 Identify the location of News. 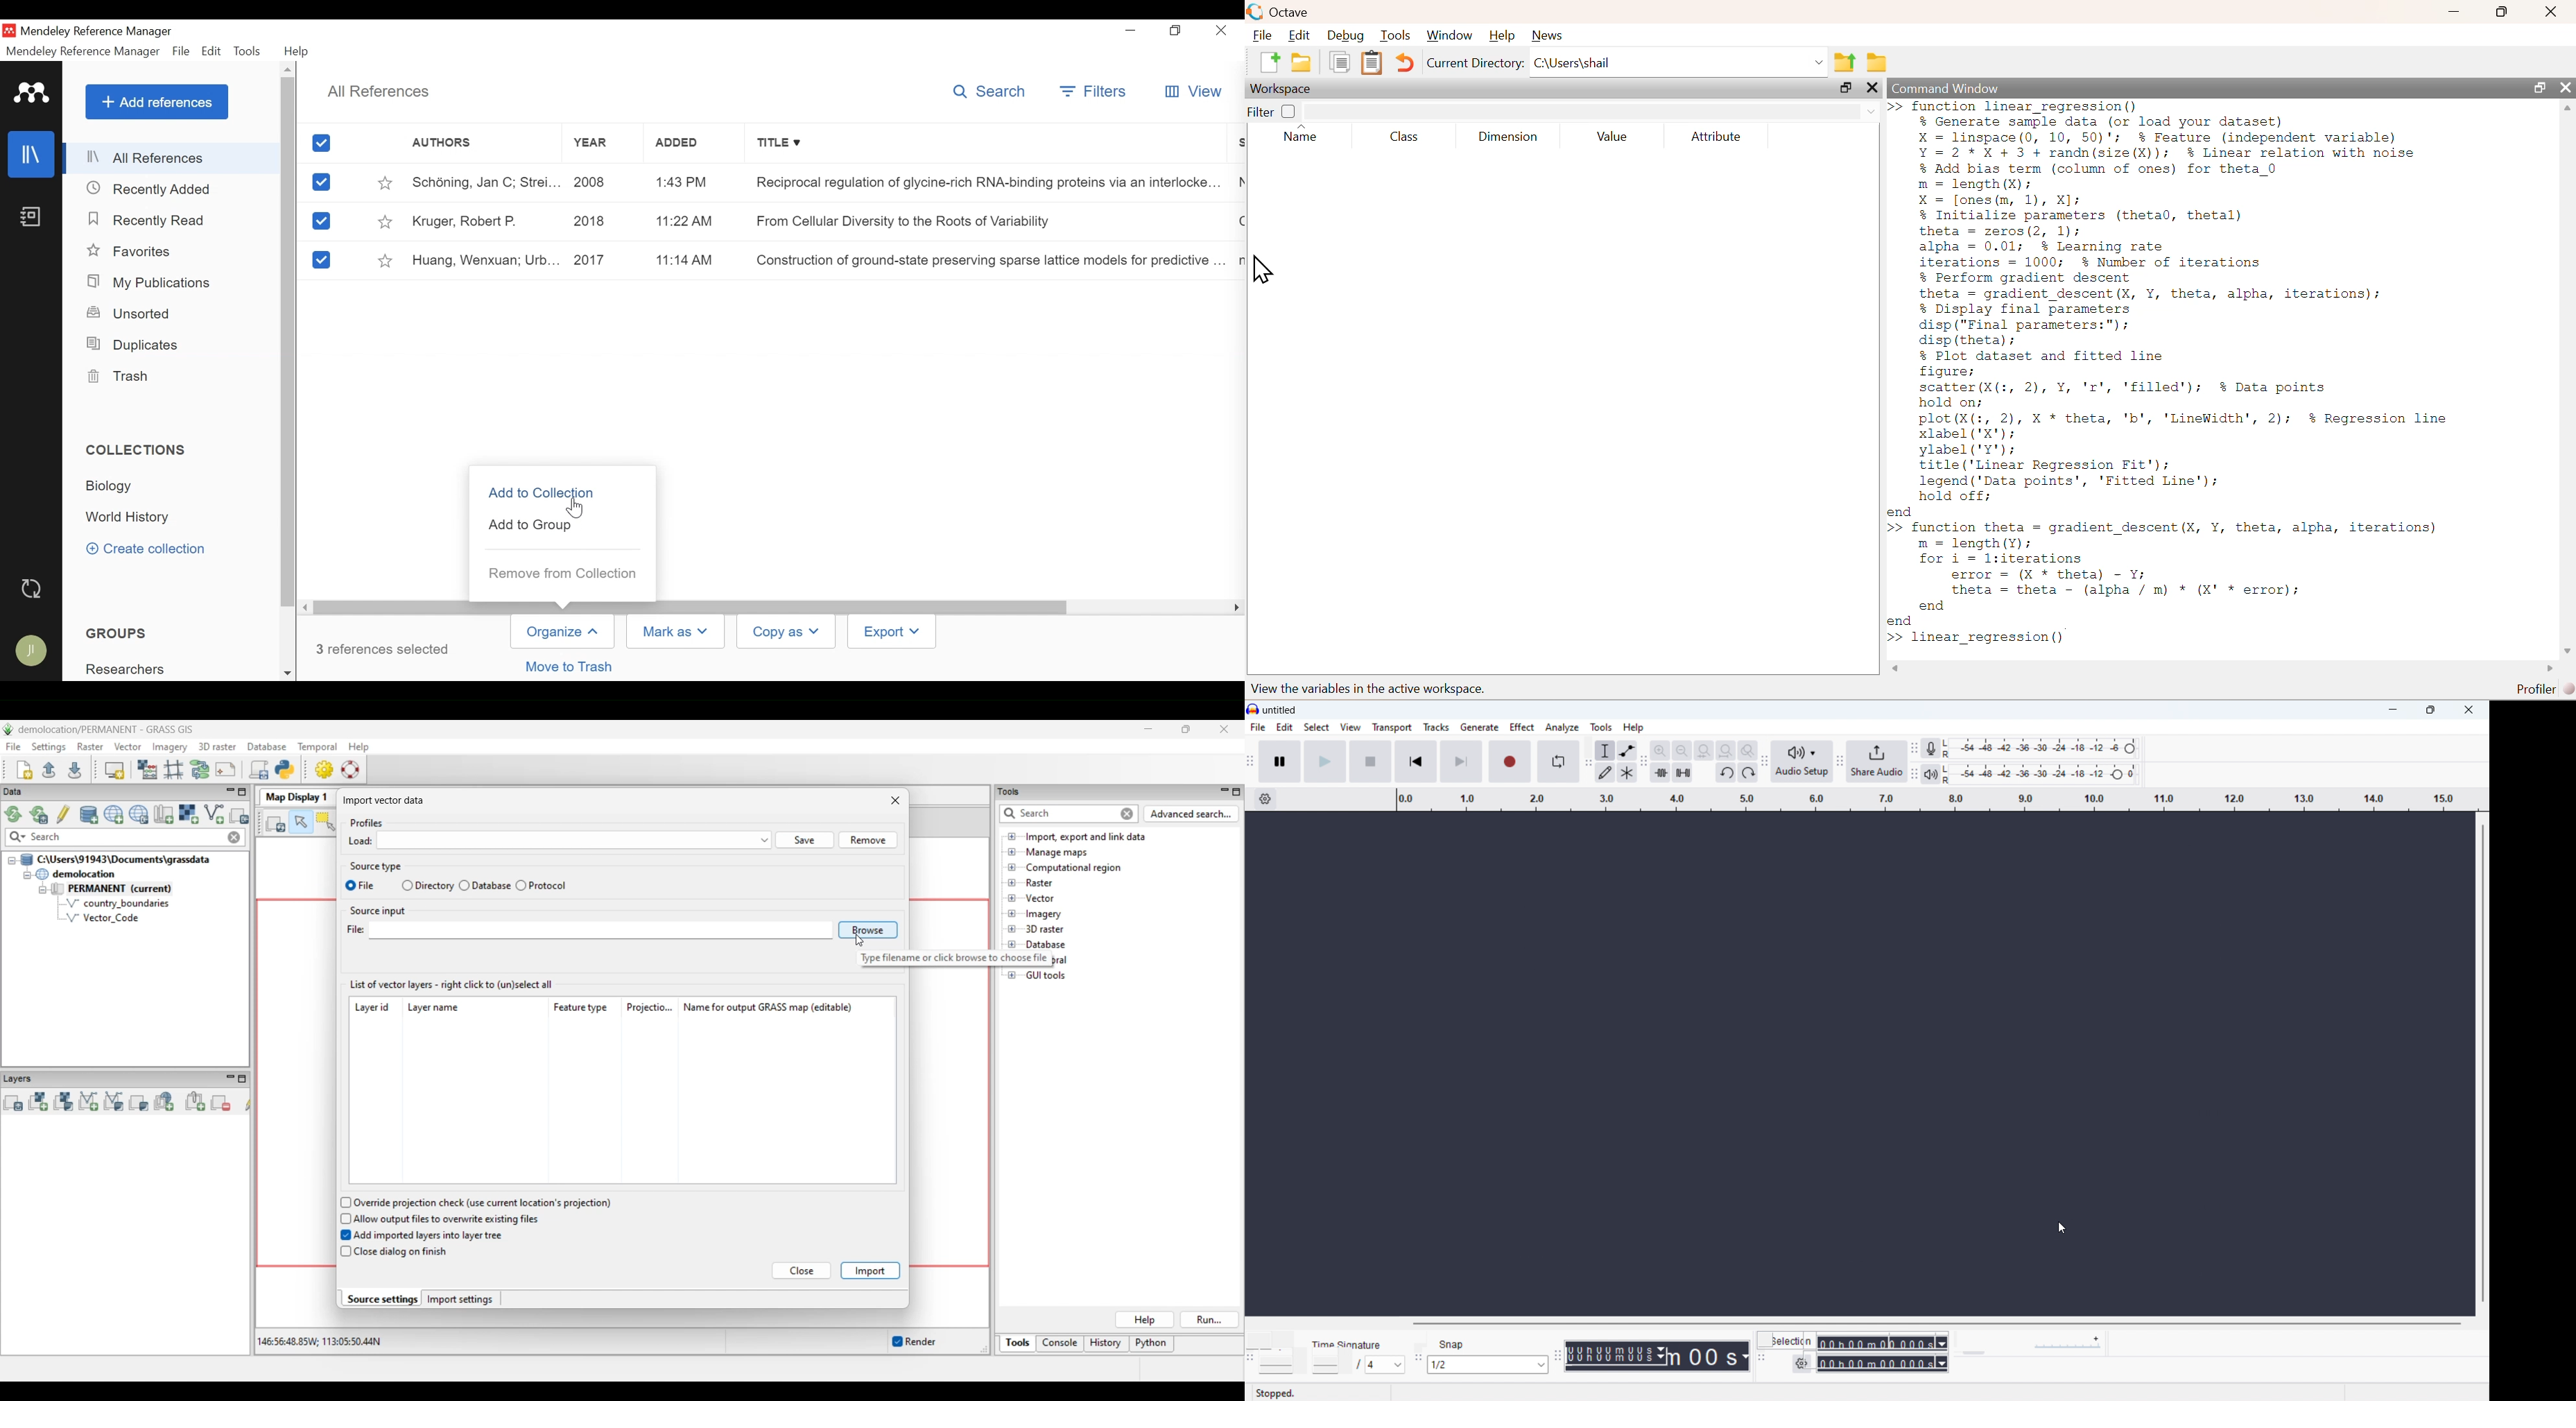
(1546, 36).